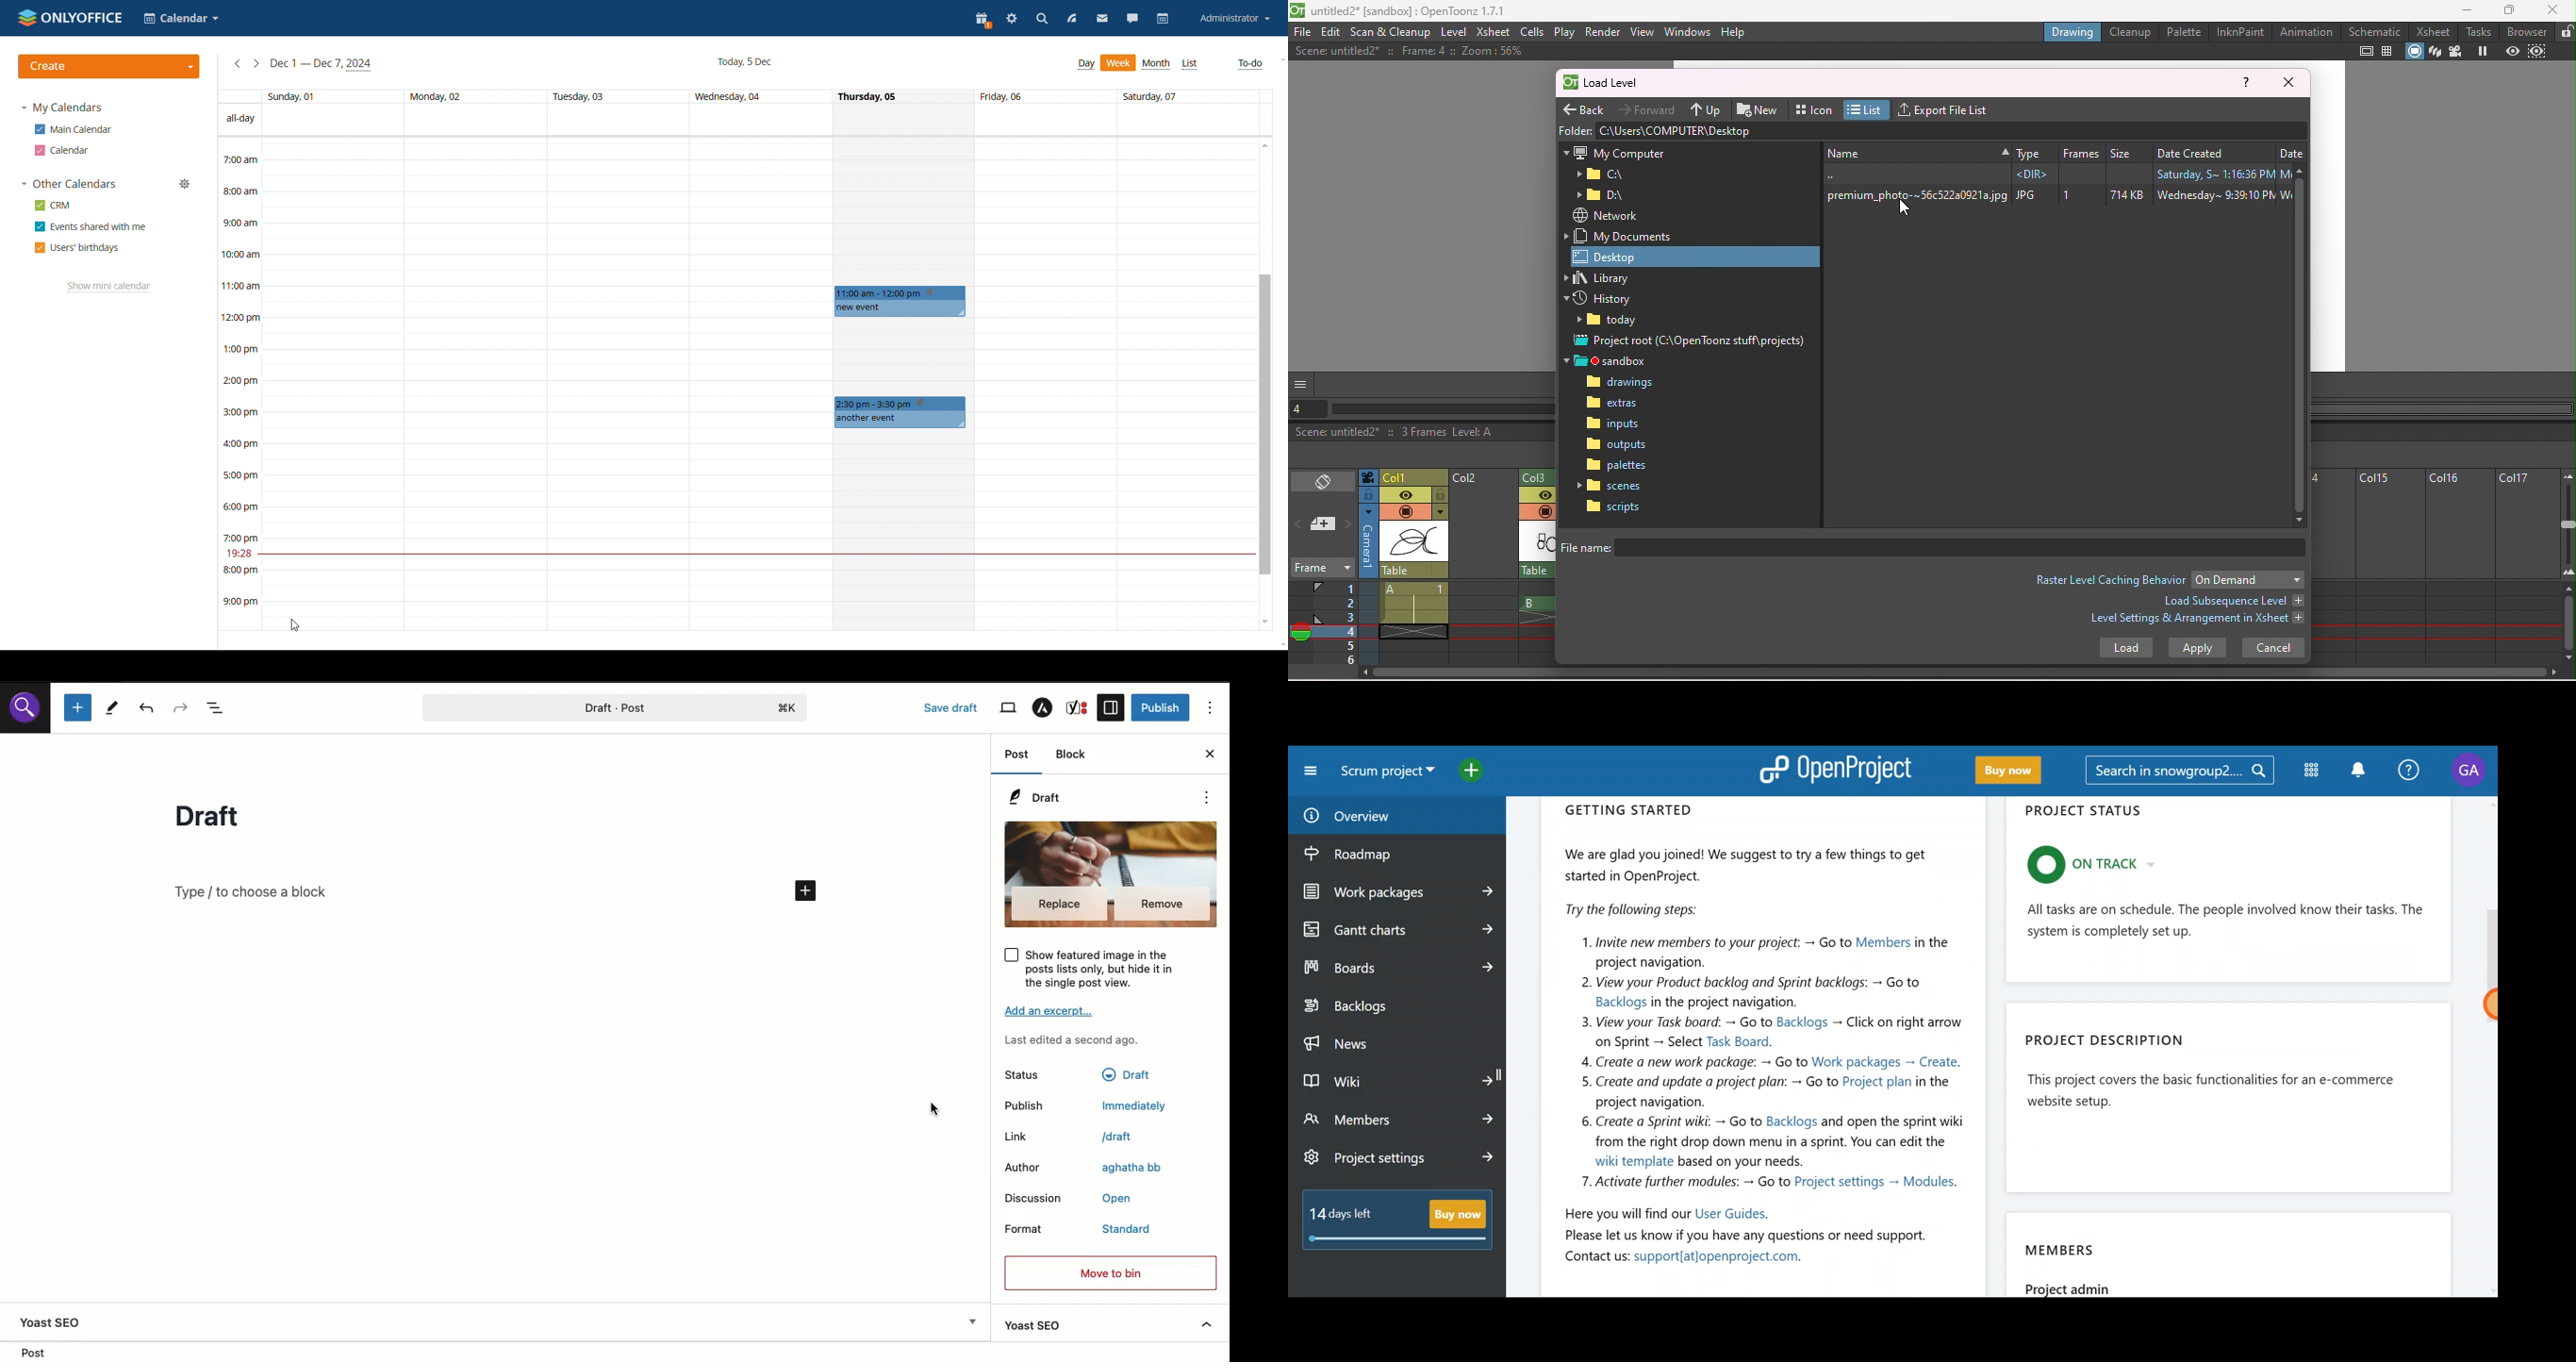 This screenshot has width=2576, height=1372. What do you see at coordinates (211, 817) in the screenshot?
I see `Title` at bounding box center [211, 817].